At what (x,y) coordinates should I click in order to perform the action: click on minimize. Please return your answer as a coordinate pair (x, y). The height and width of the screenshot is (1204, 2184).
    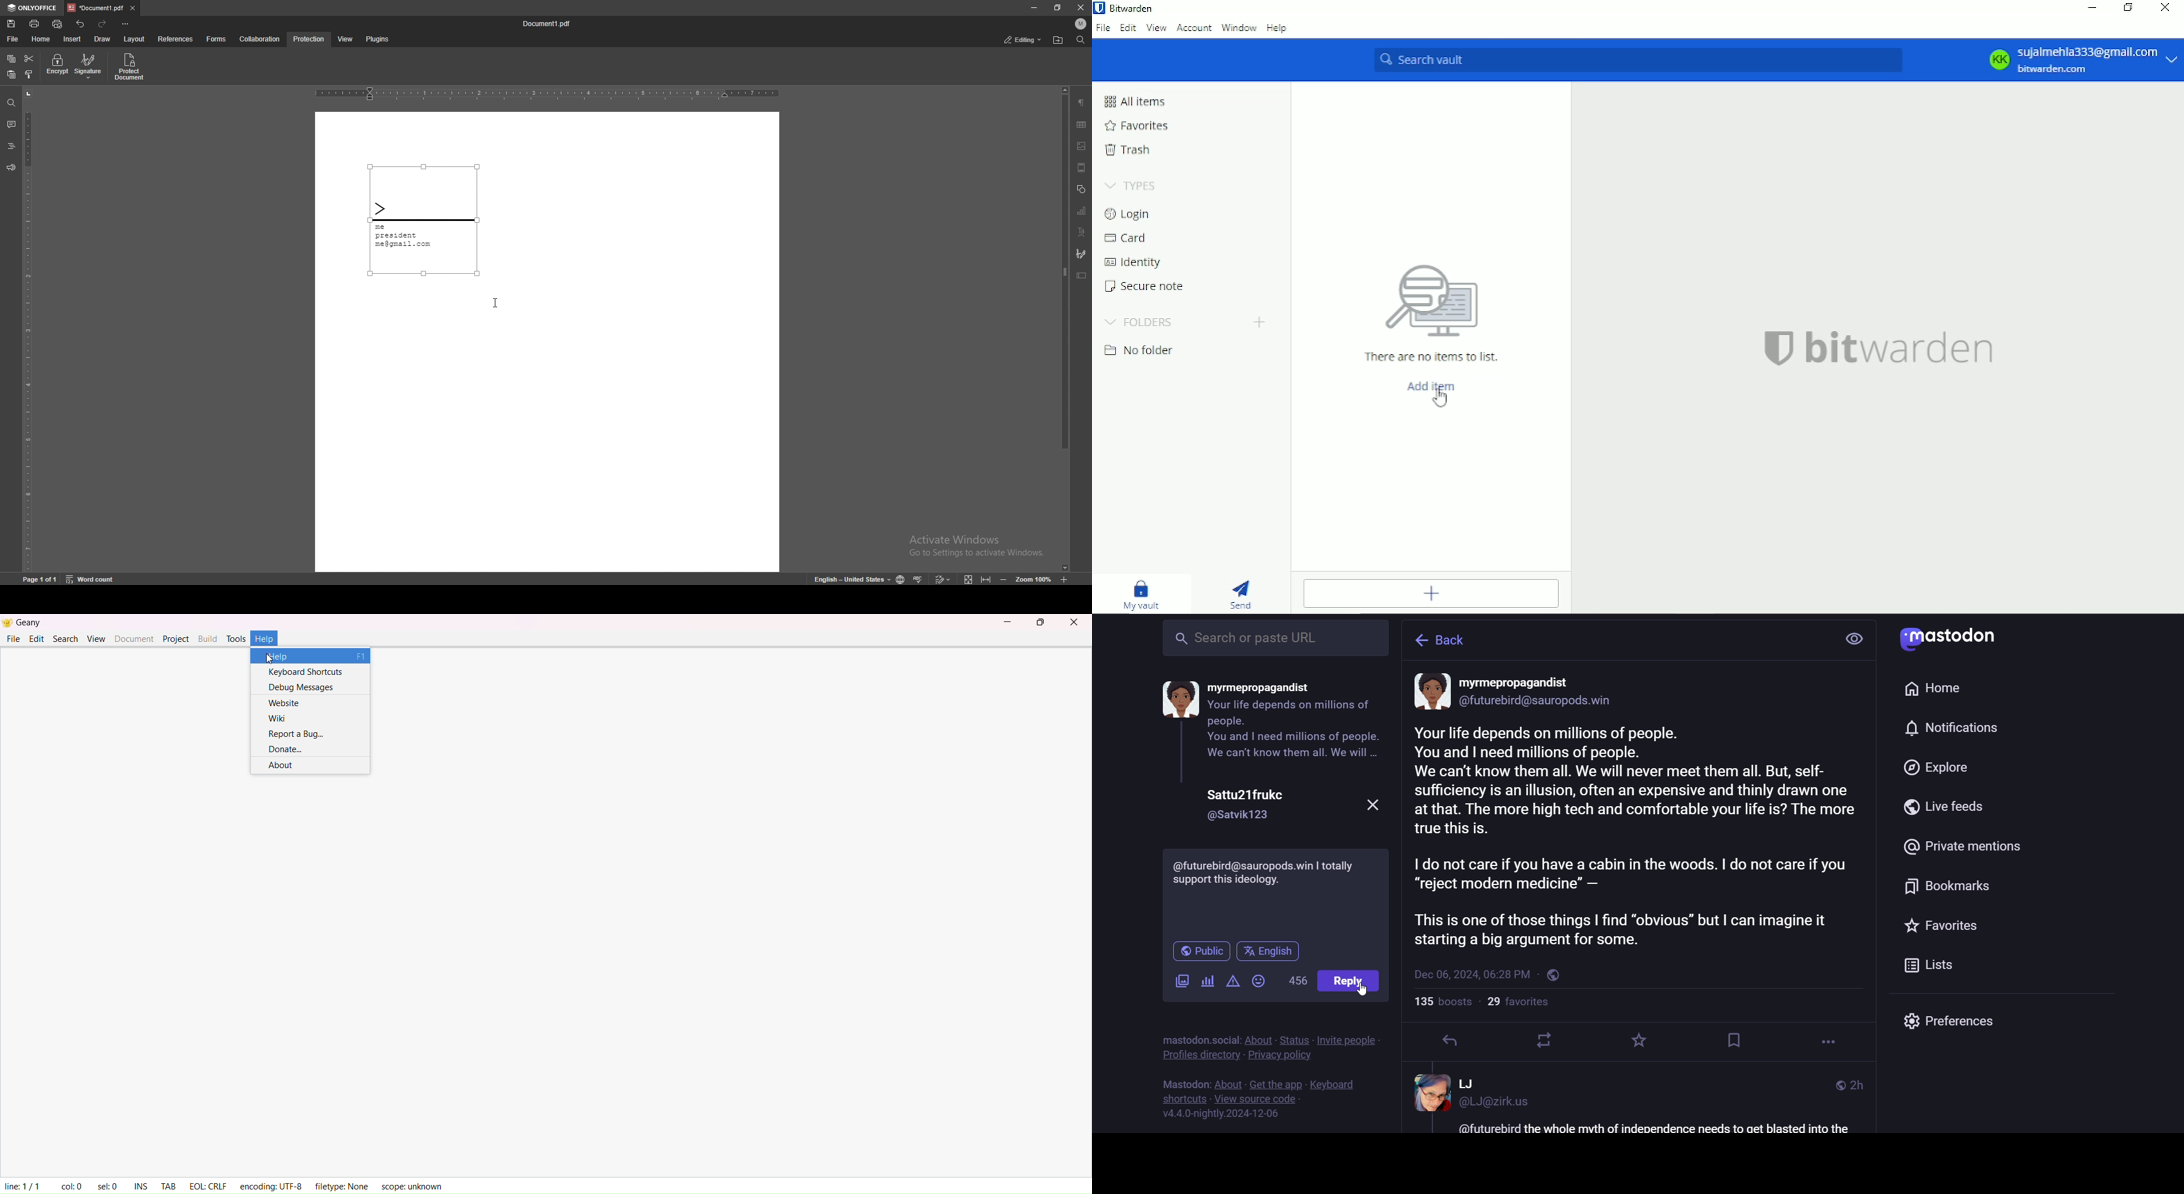
    Looking at the image, I should click on (1033, 7).